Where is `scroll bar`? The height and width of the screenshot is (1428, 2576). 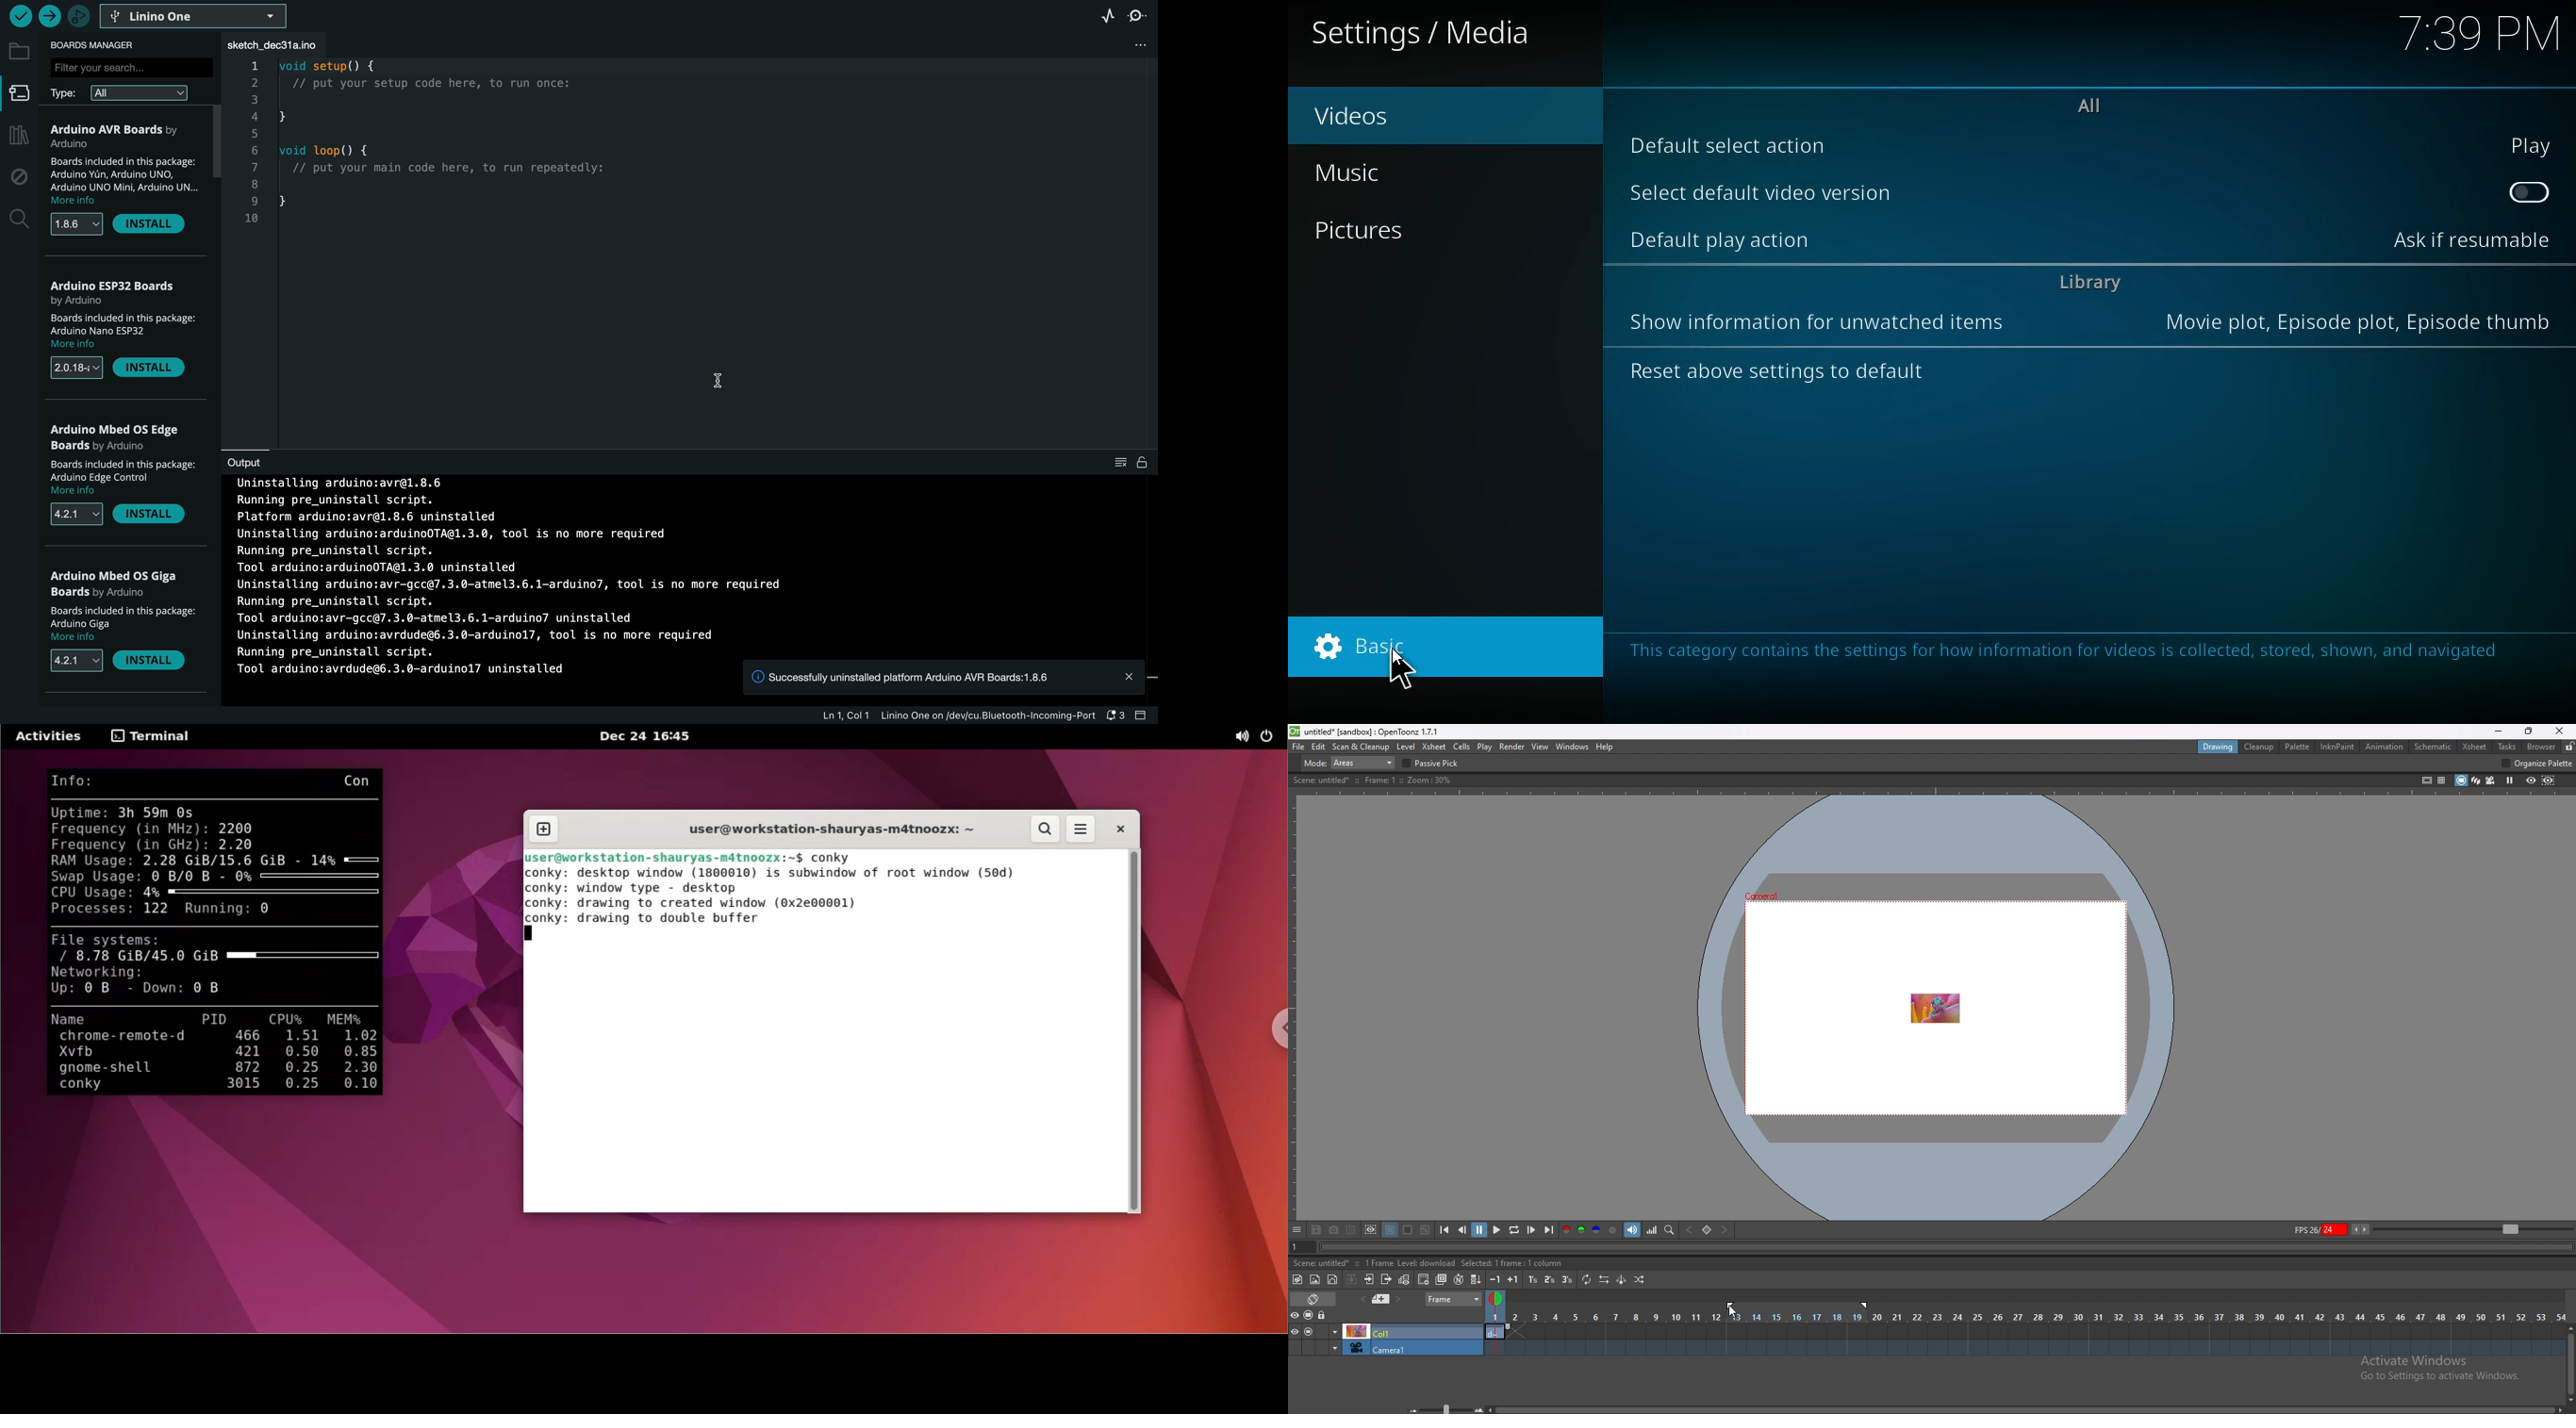 scroll bar is located at coordinates (2569, 1364).